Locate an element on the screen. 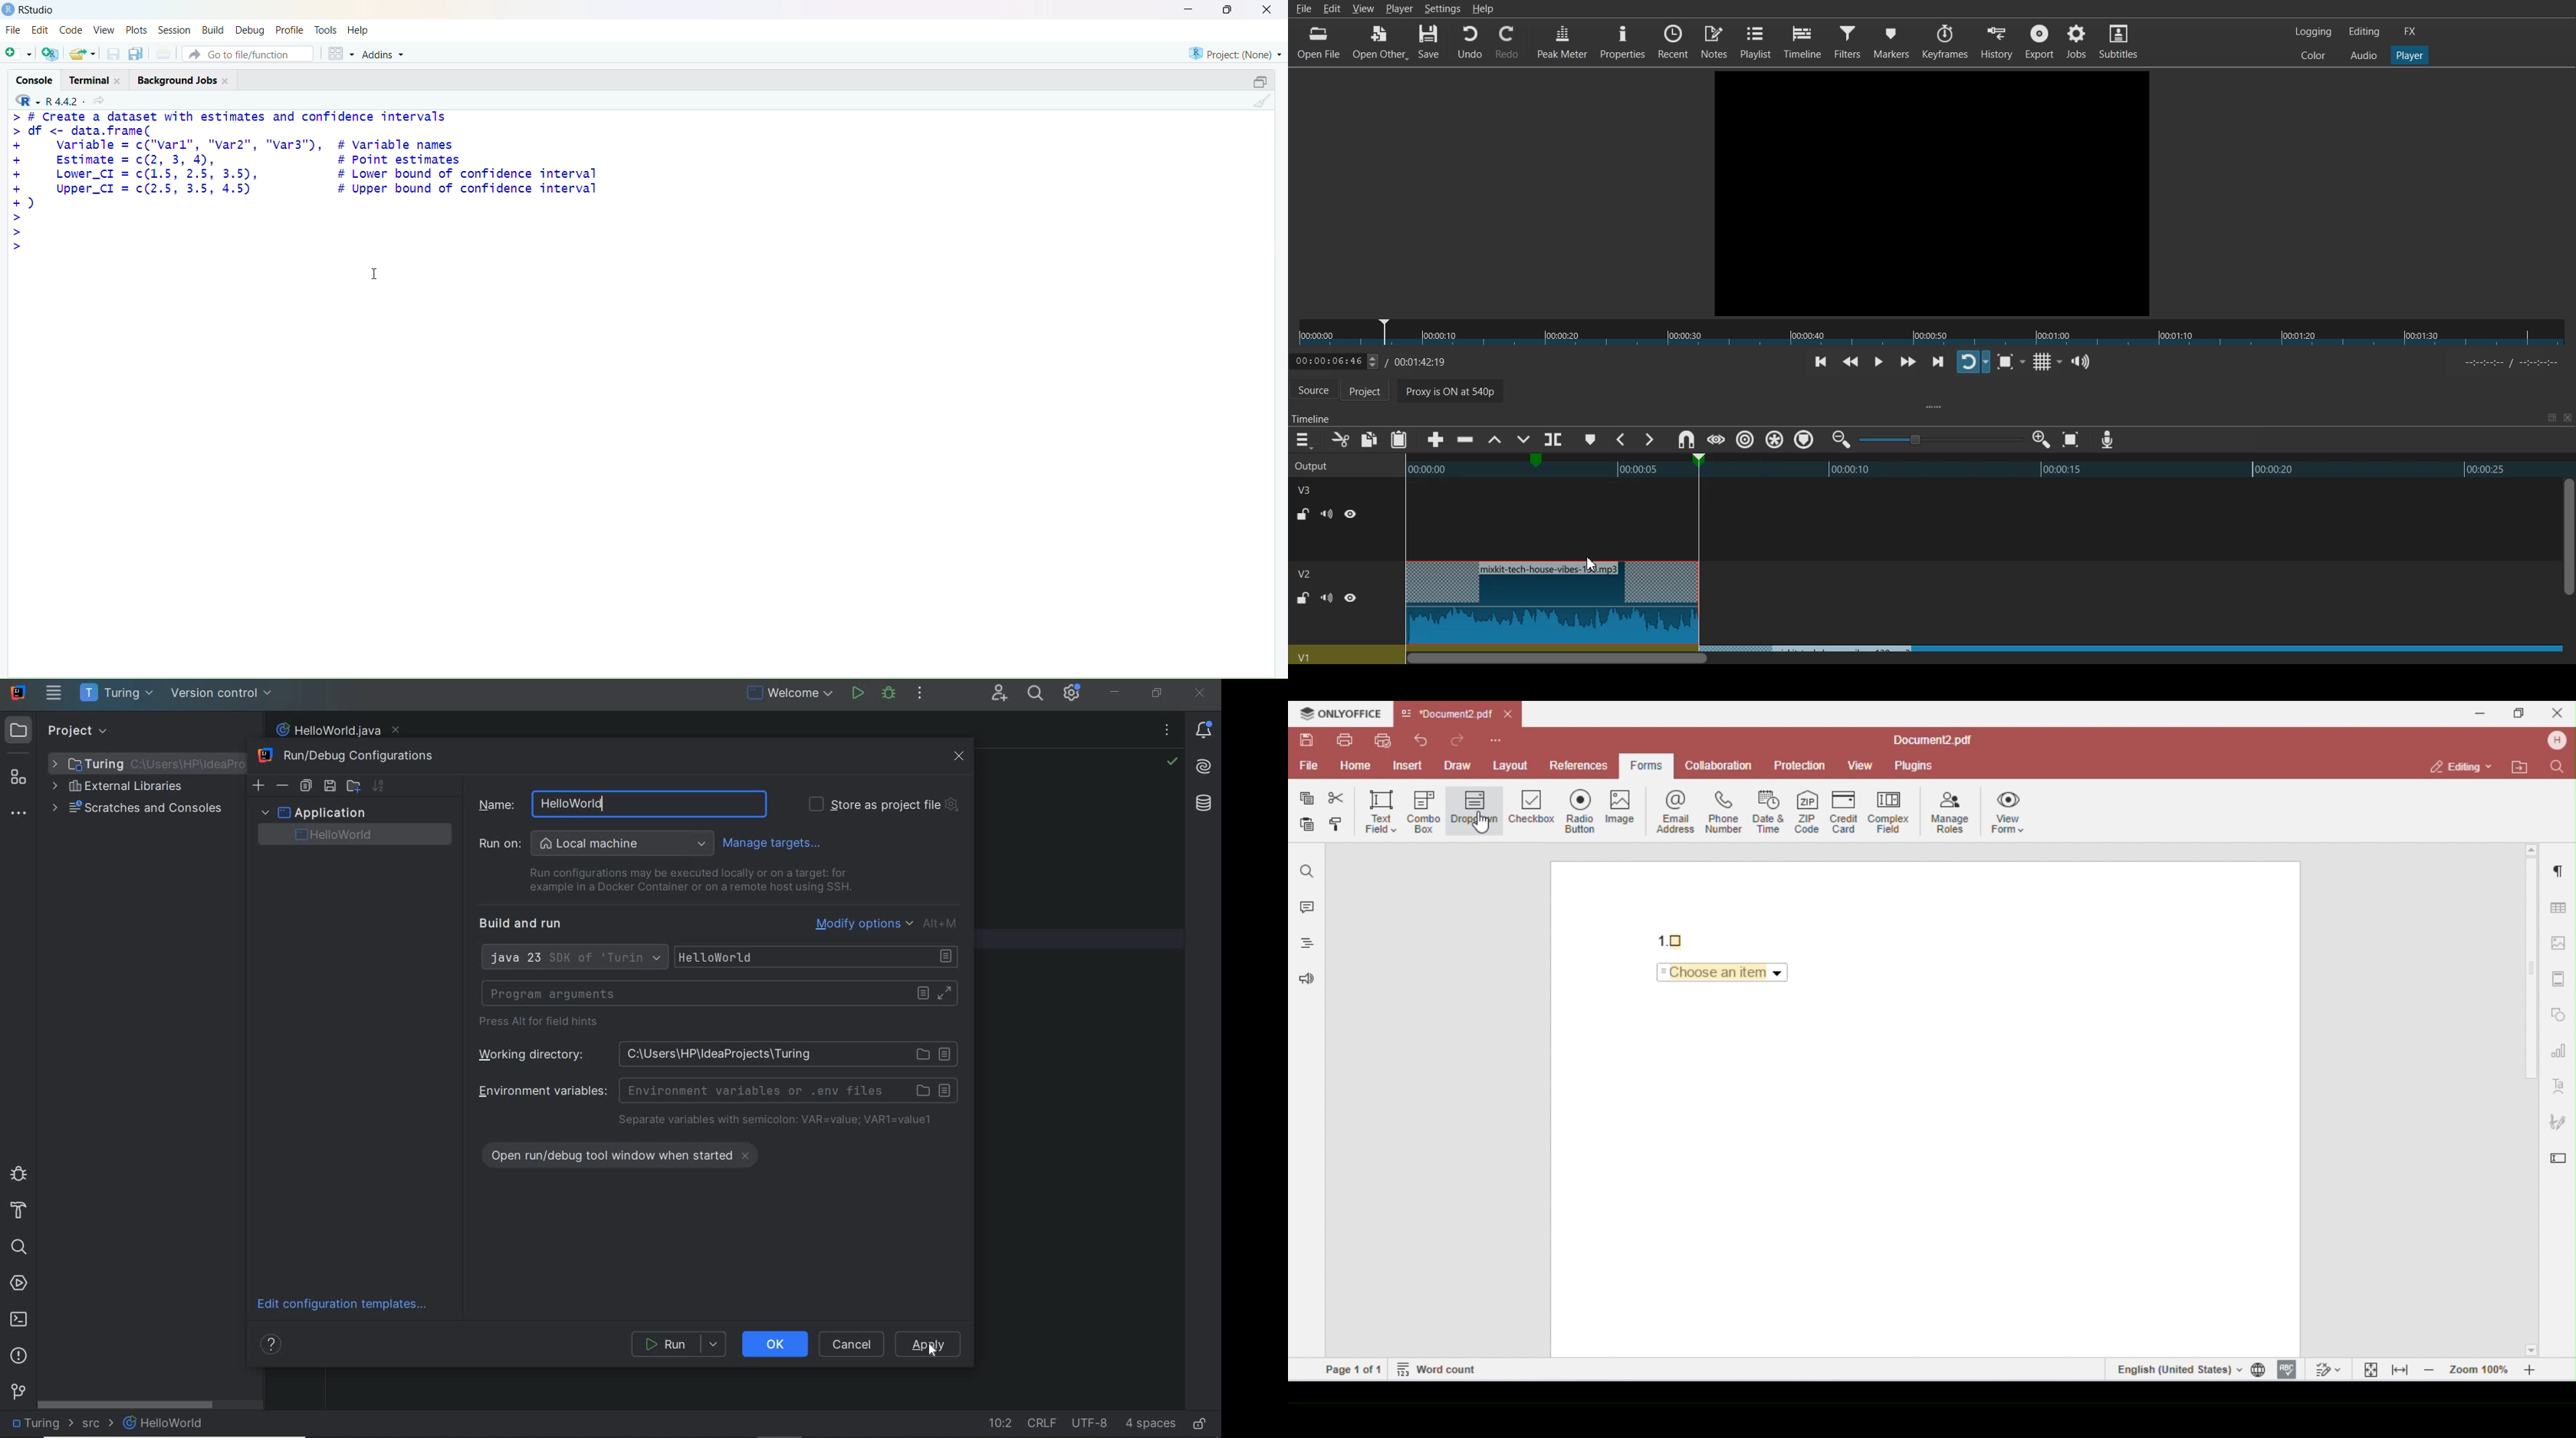  maximize is located at coordinates (1262, 80).